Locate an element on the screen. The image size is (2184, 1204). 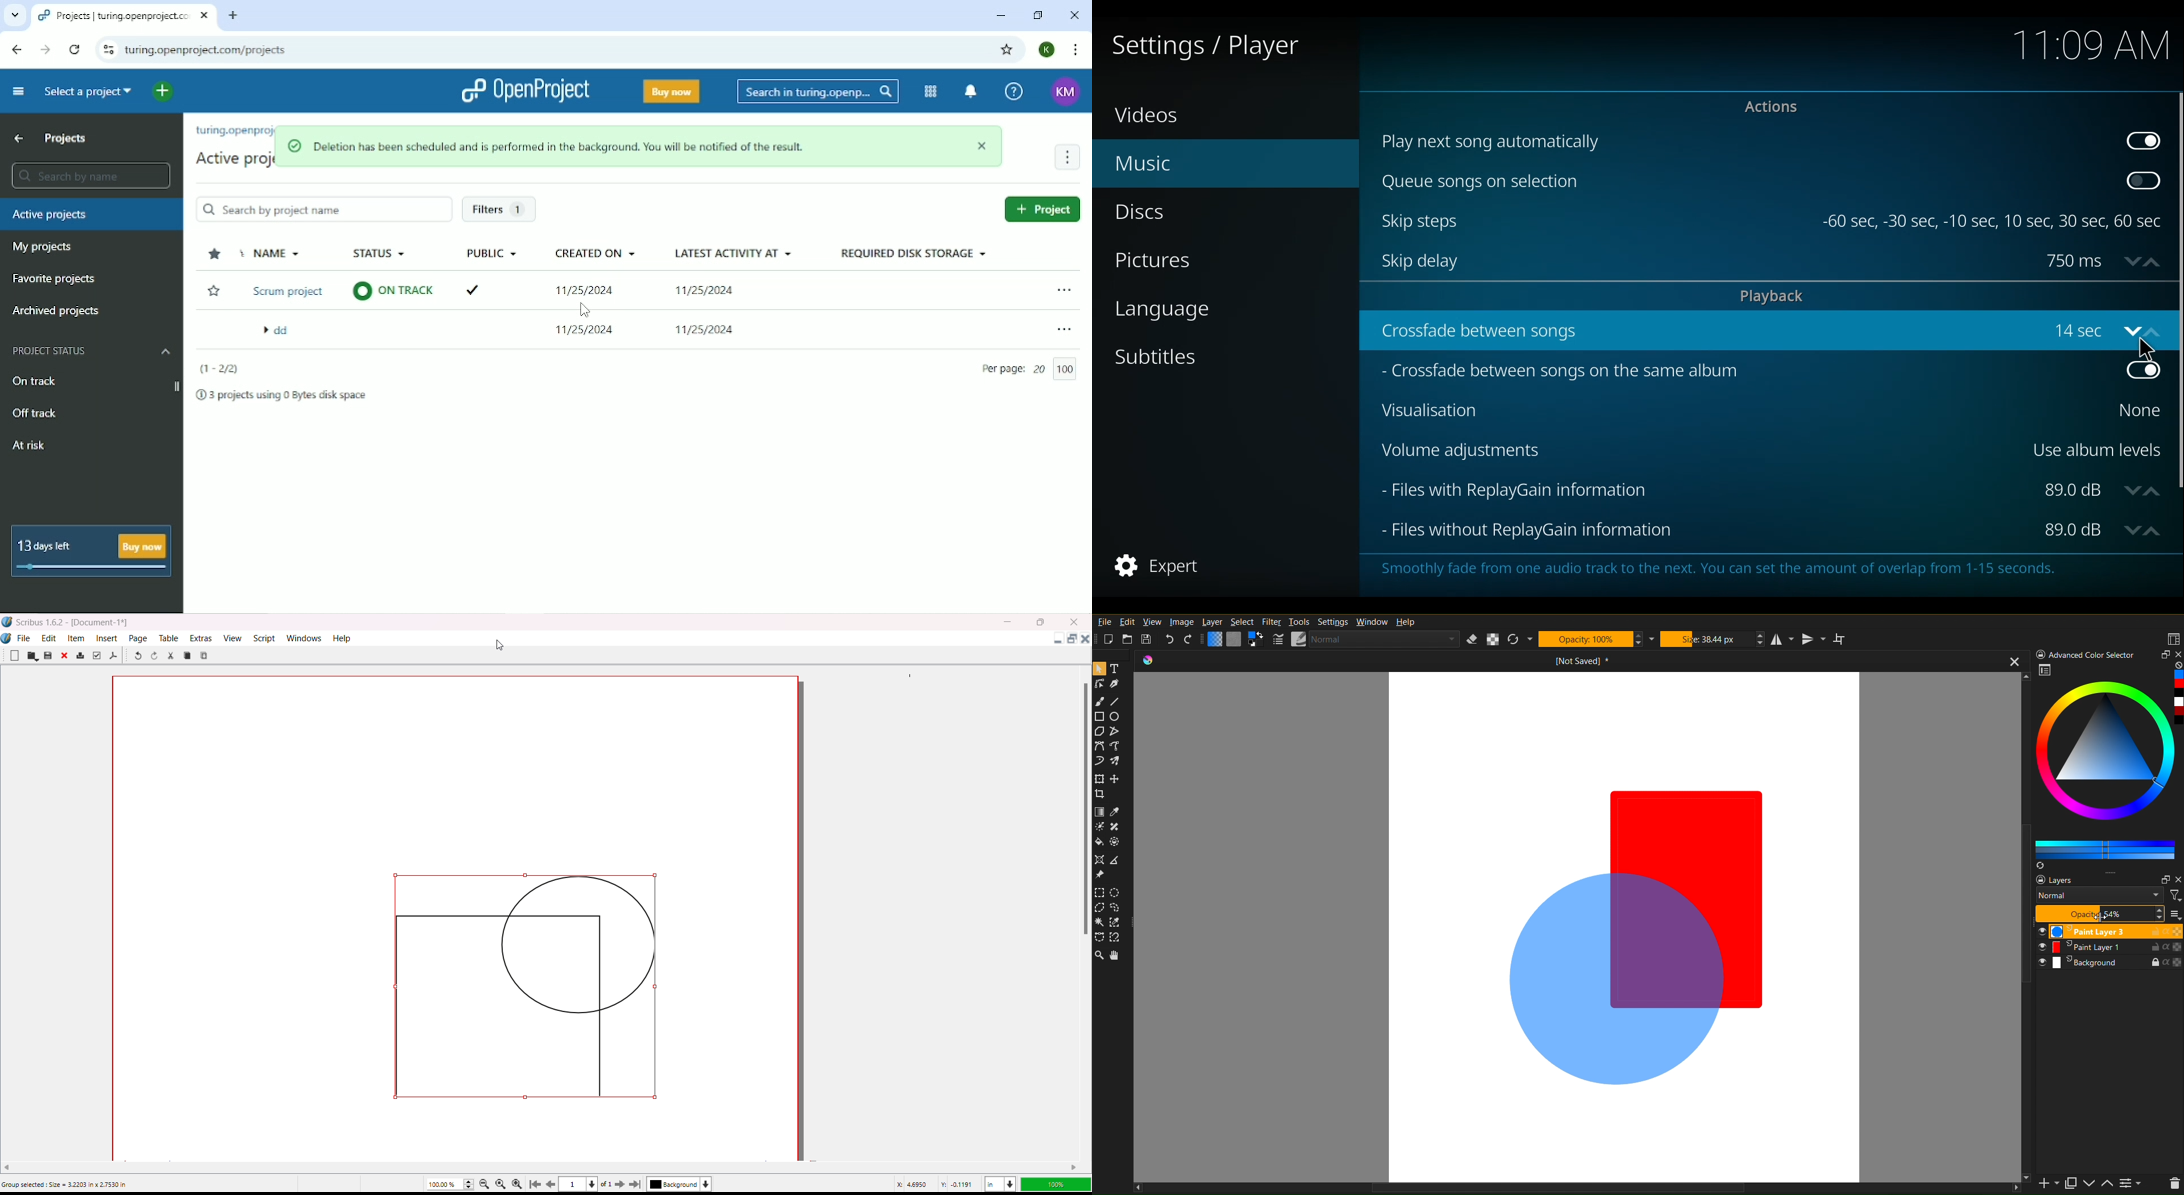
Shape Tools is located at coordinates (1100, 718).